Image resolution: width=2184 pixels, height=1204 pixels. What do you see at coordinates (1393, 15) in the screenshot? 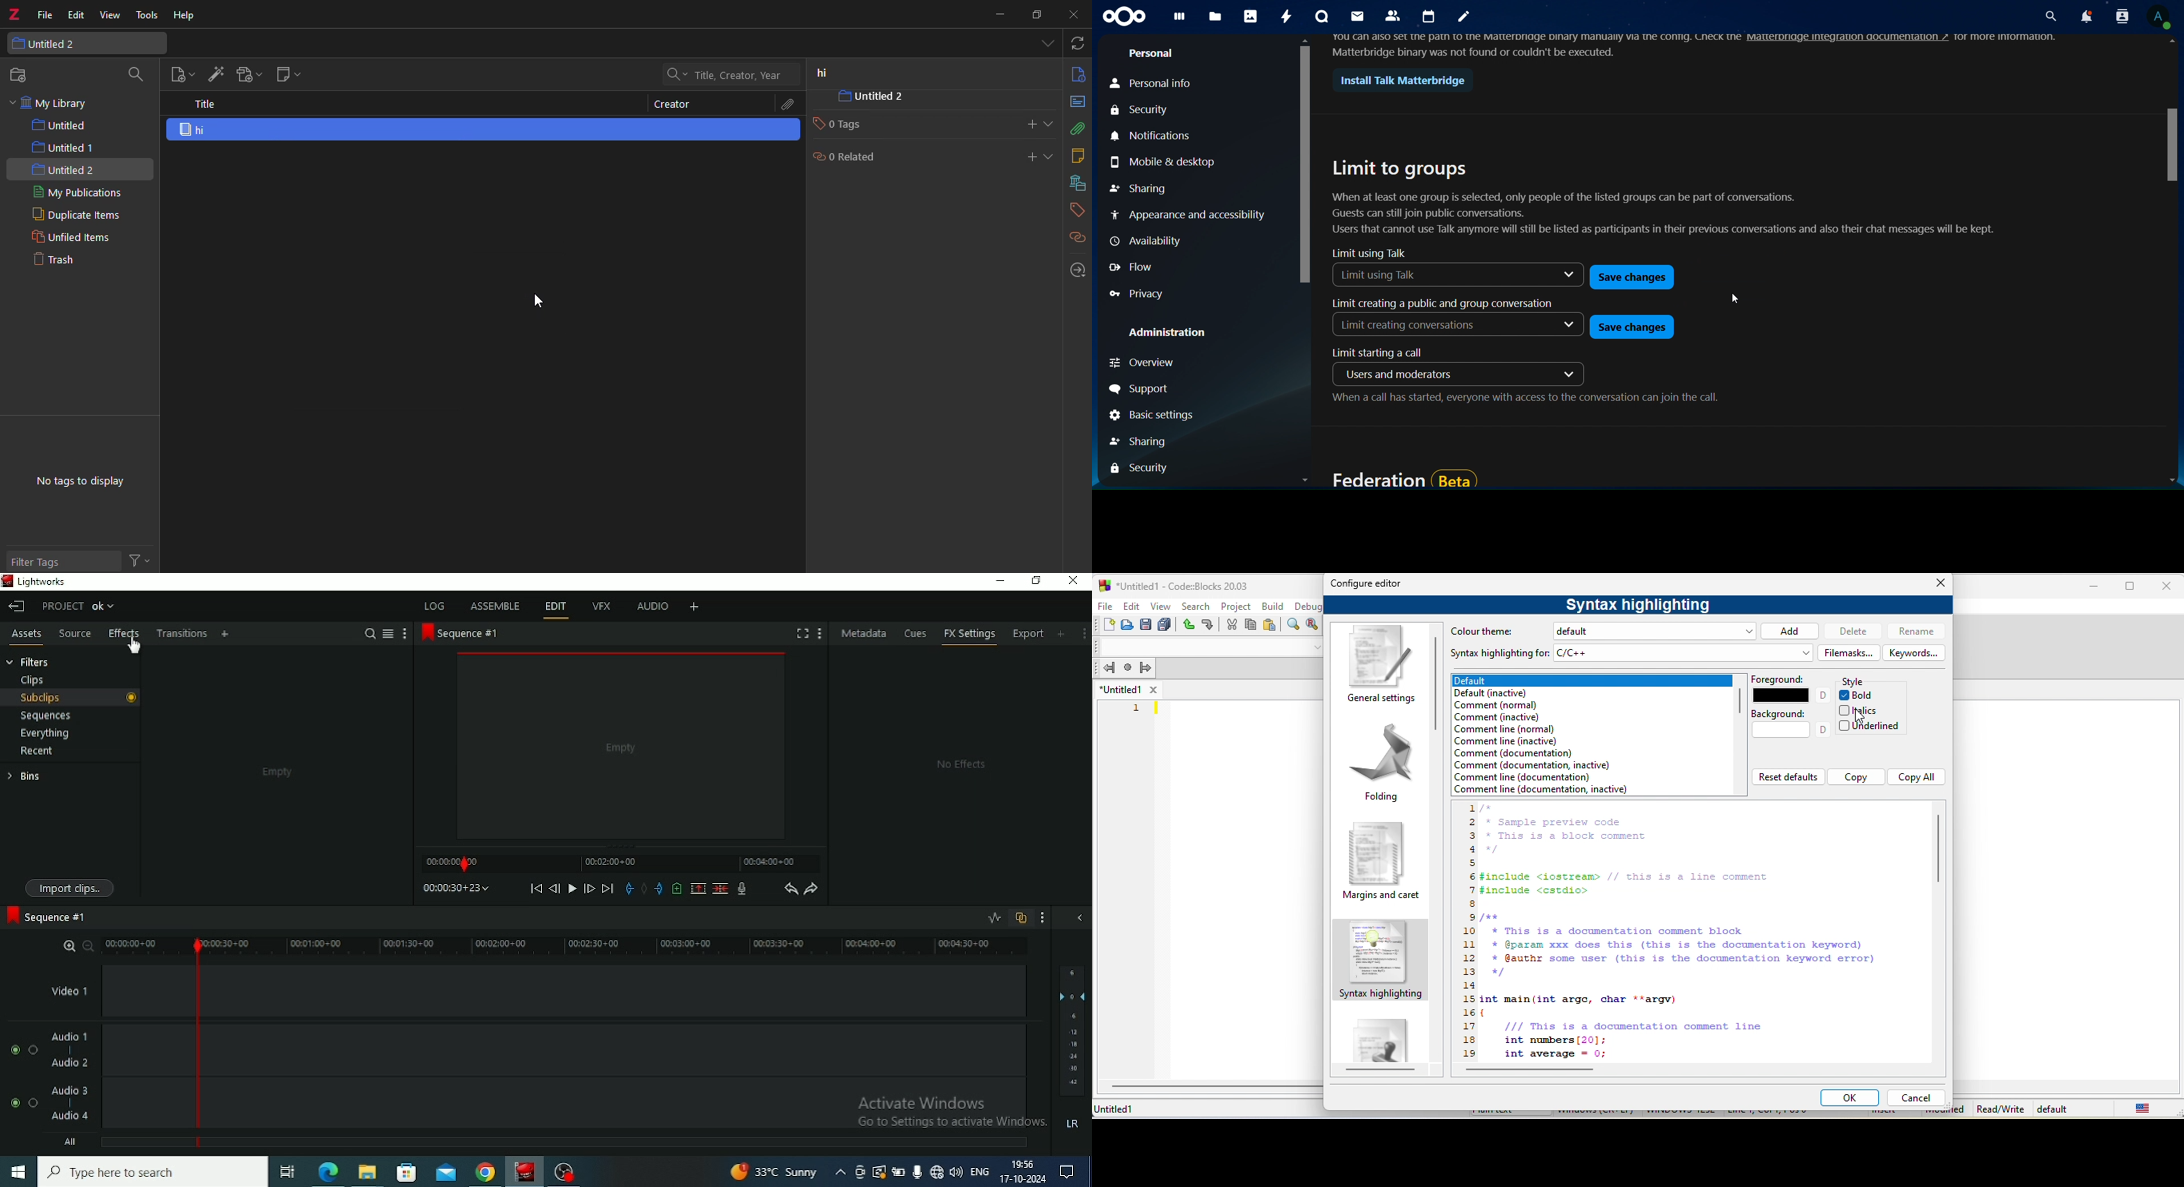
I see `contacts` at bounding box center [1393, 15].